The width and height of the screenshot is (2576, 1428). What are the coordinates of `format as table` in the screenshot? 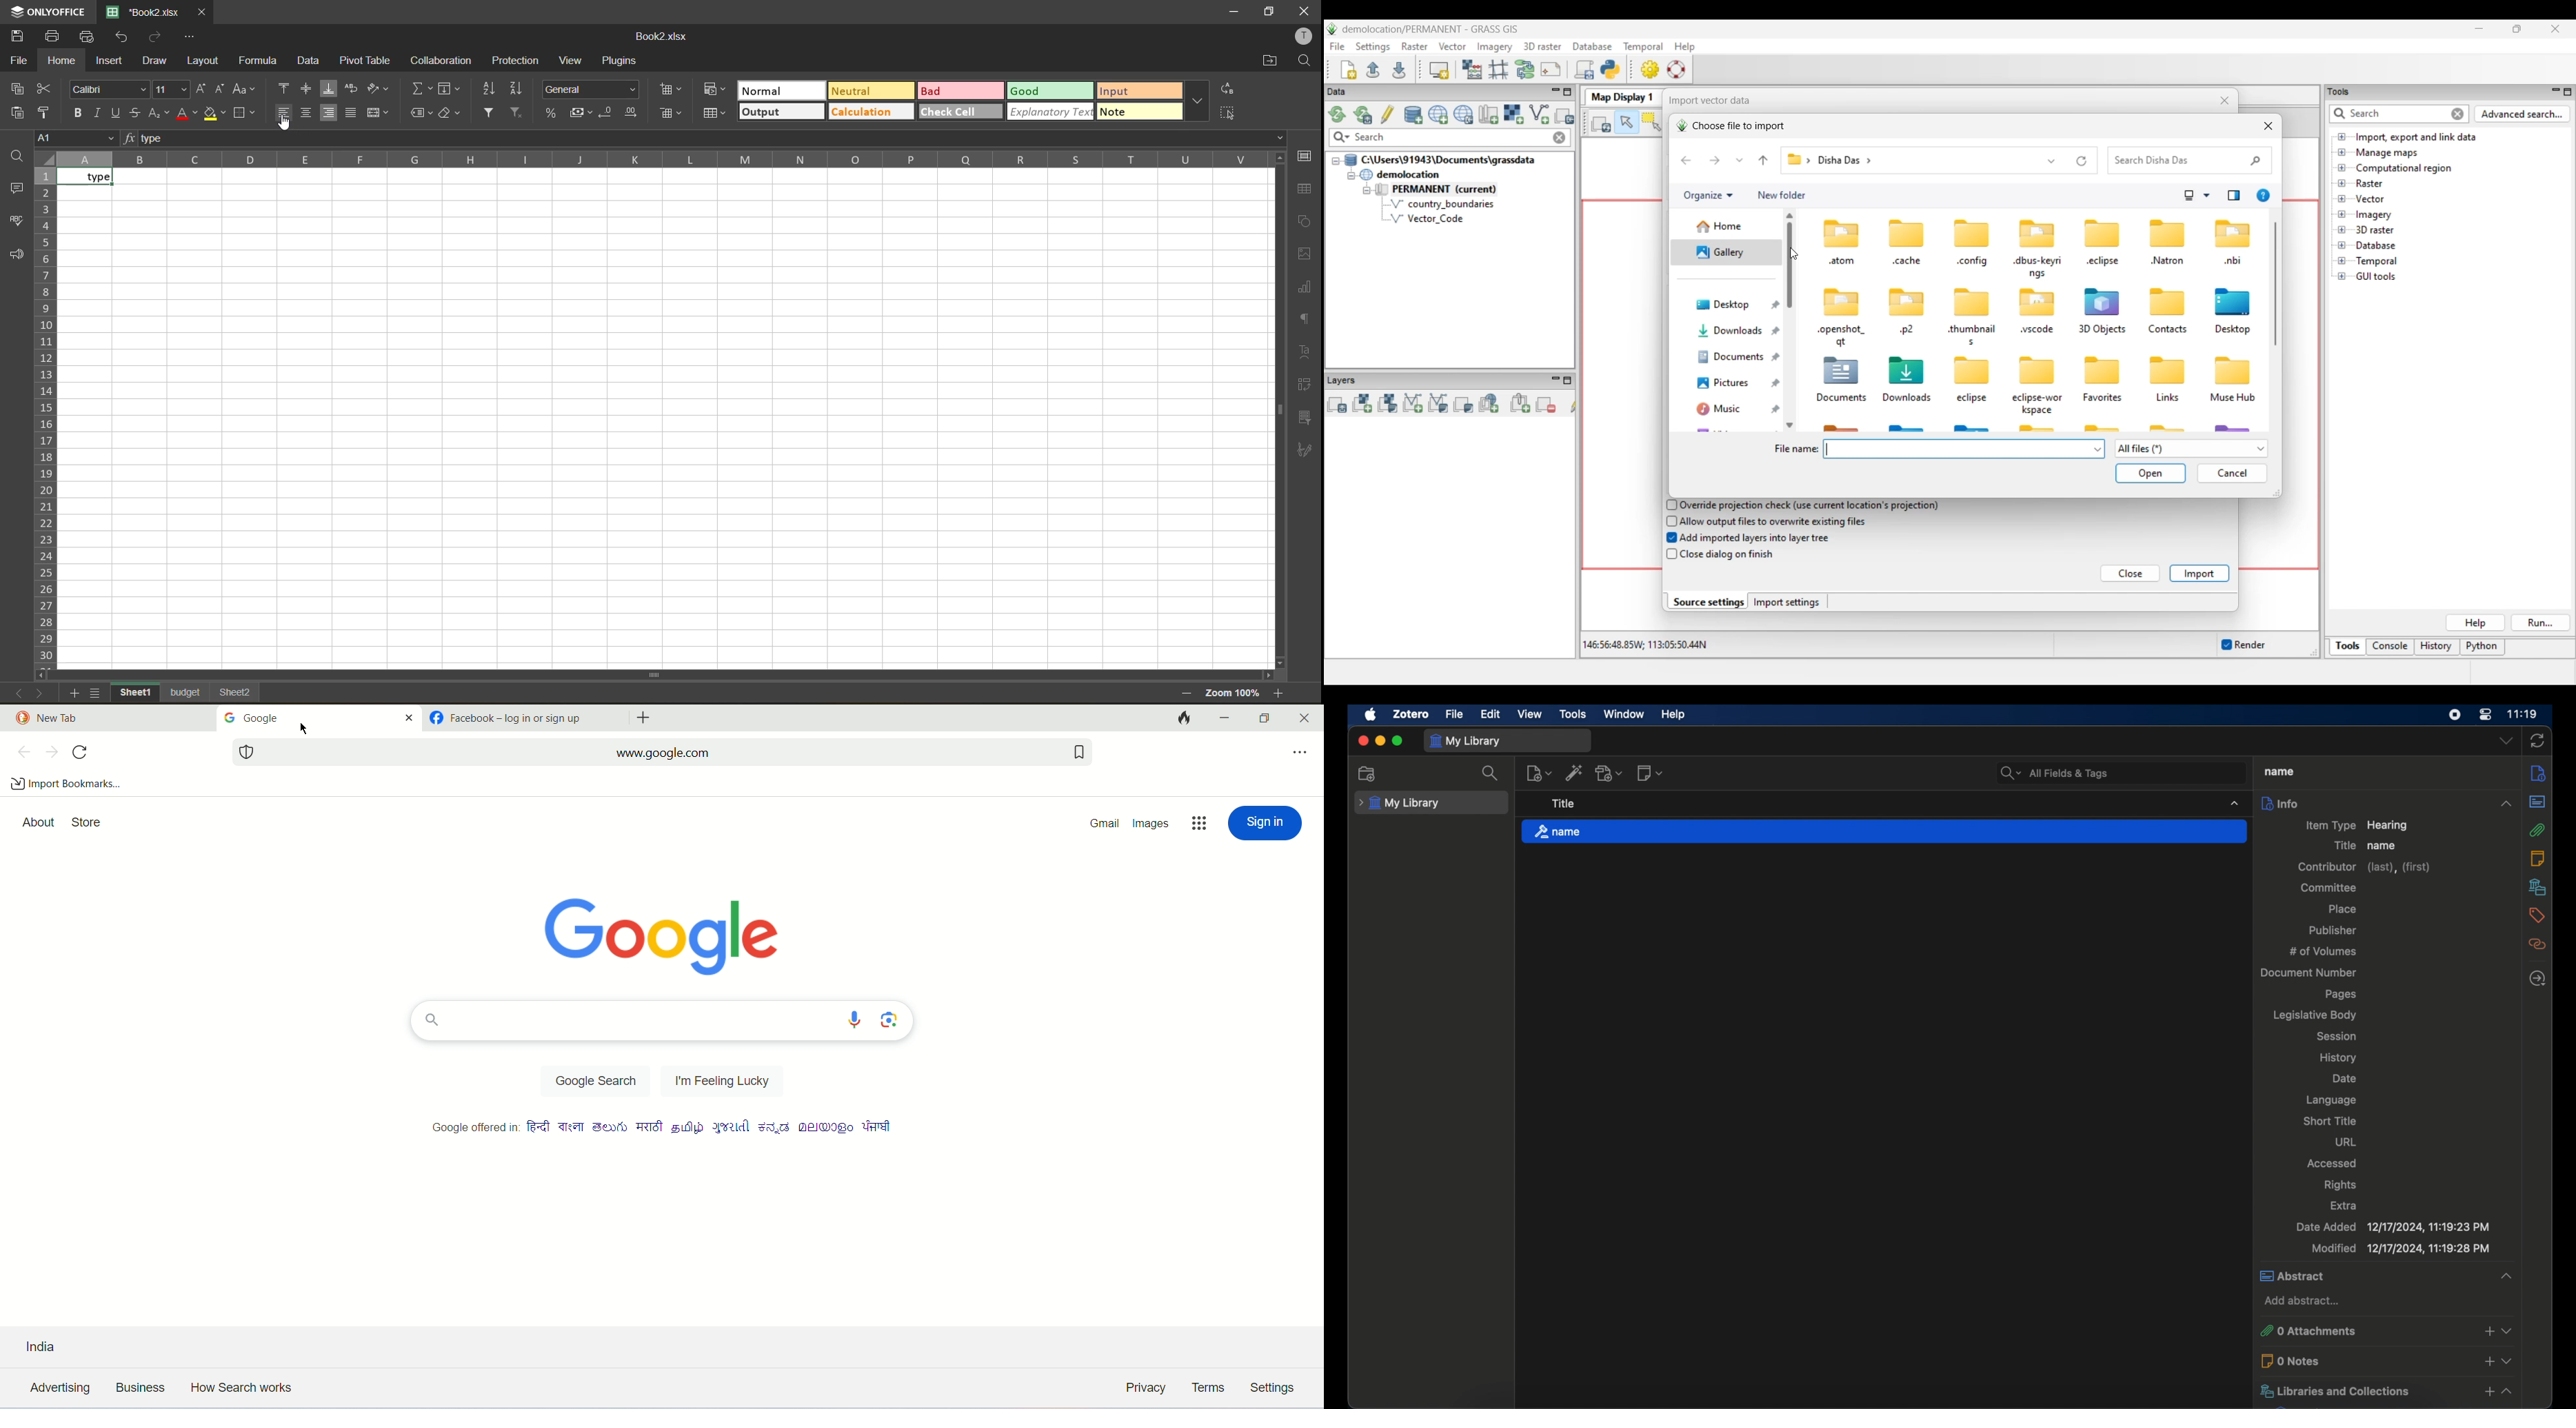 It's located at (717, 115).